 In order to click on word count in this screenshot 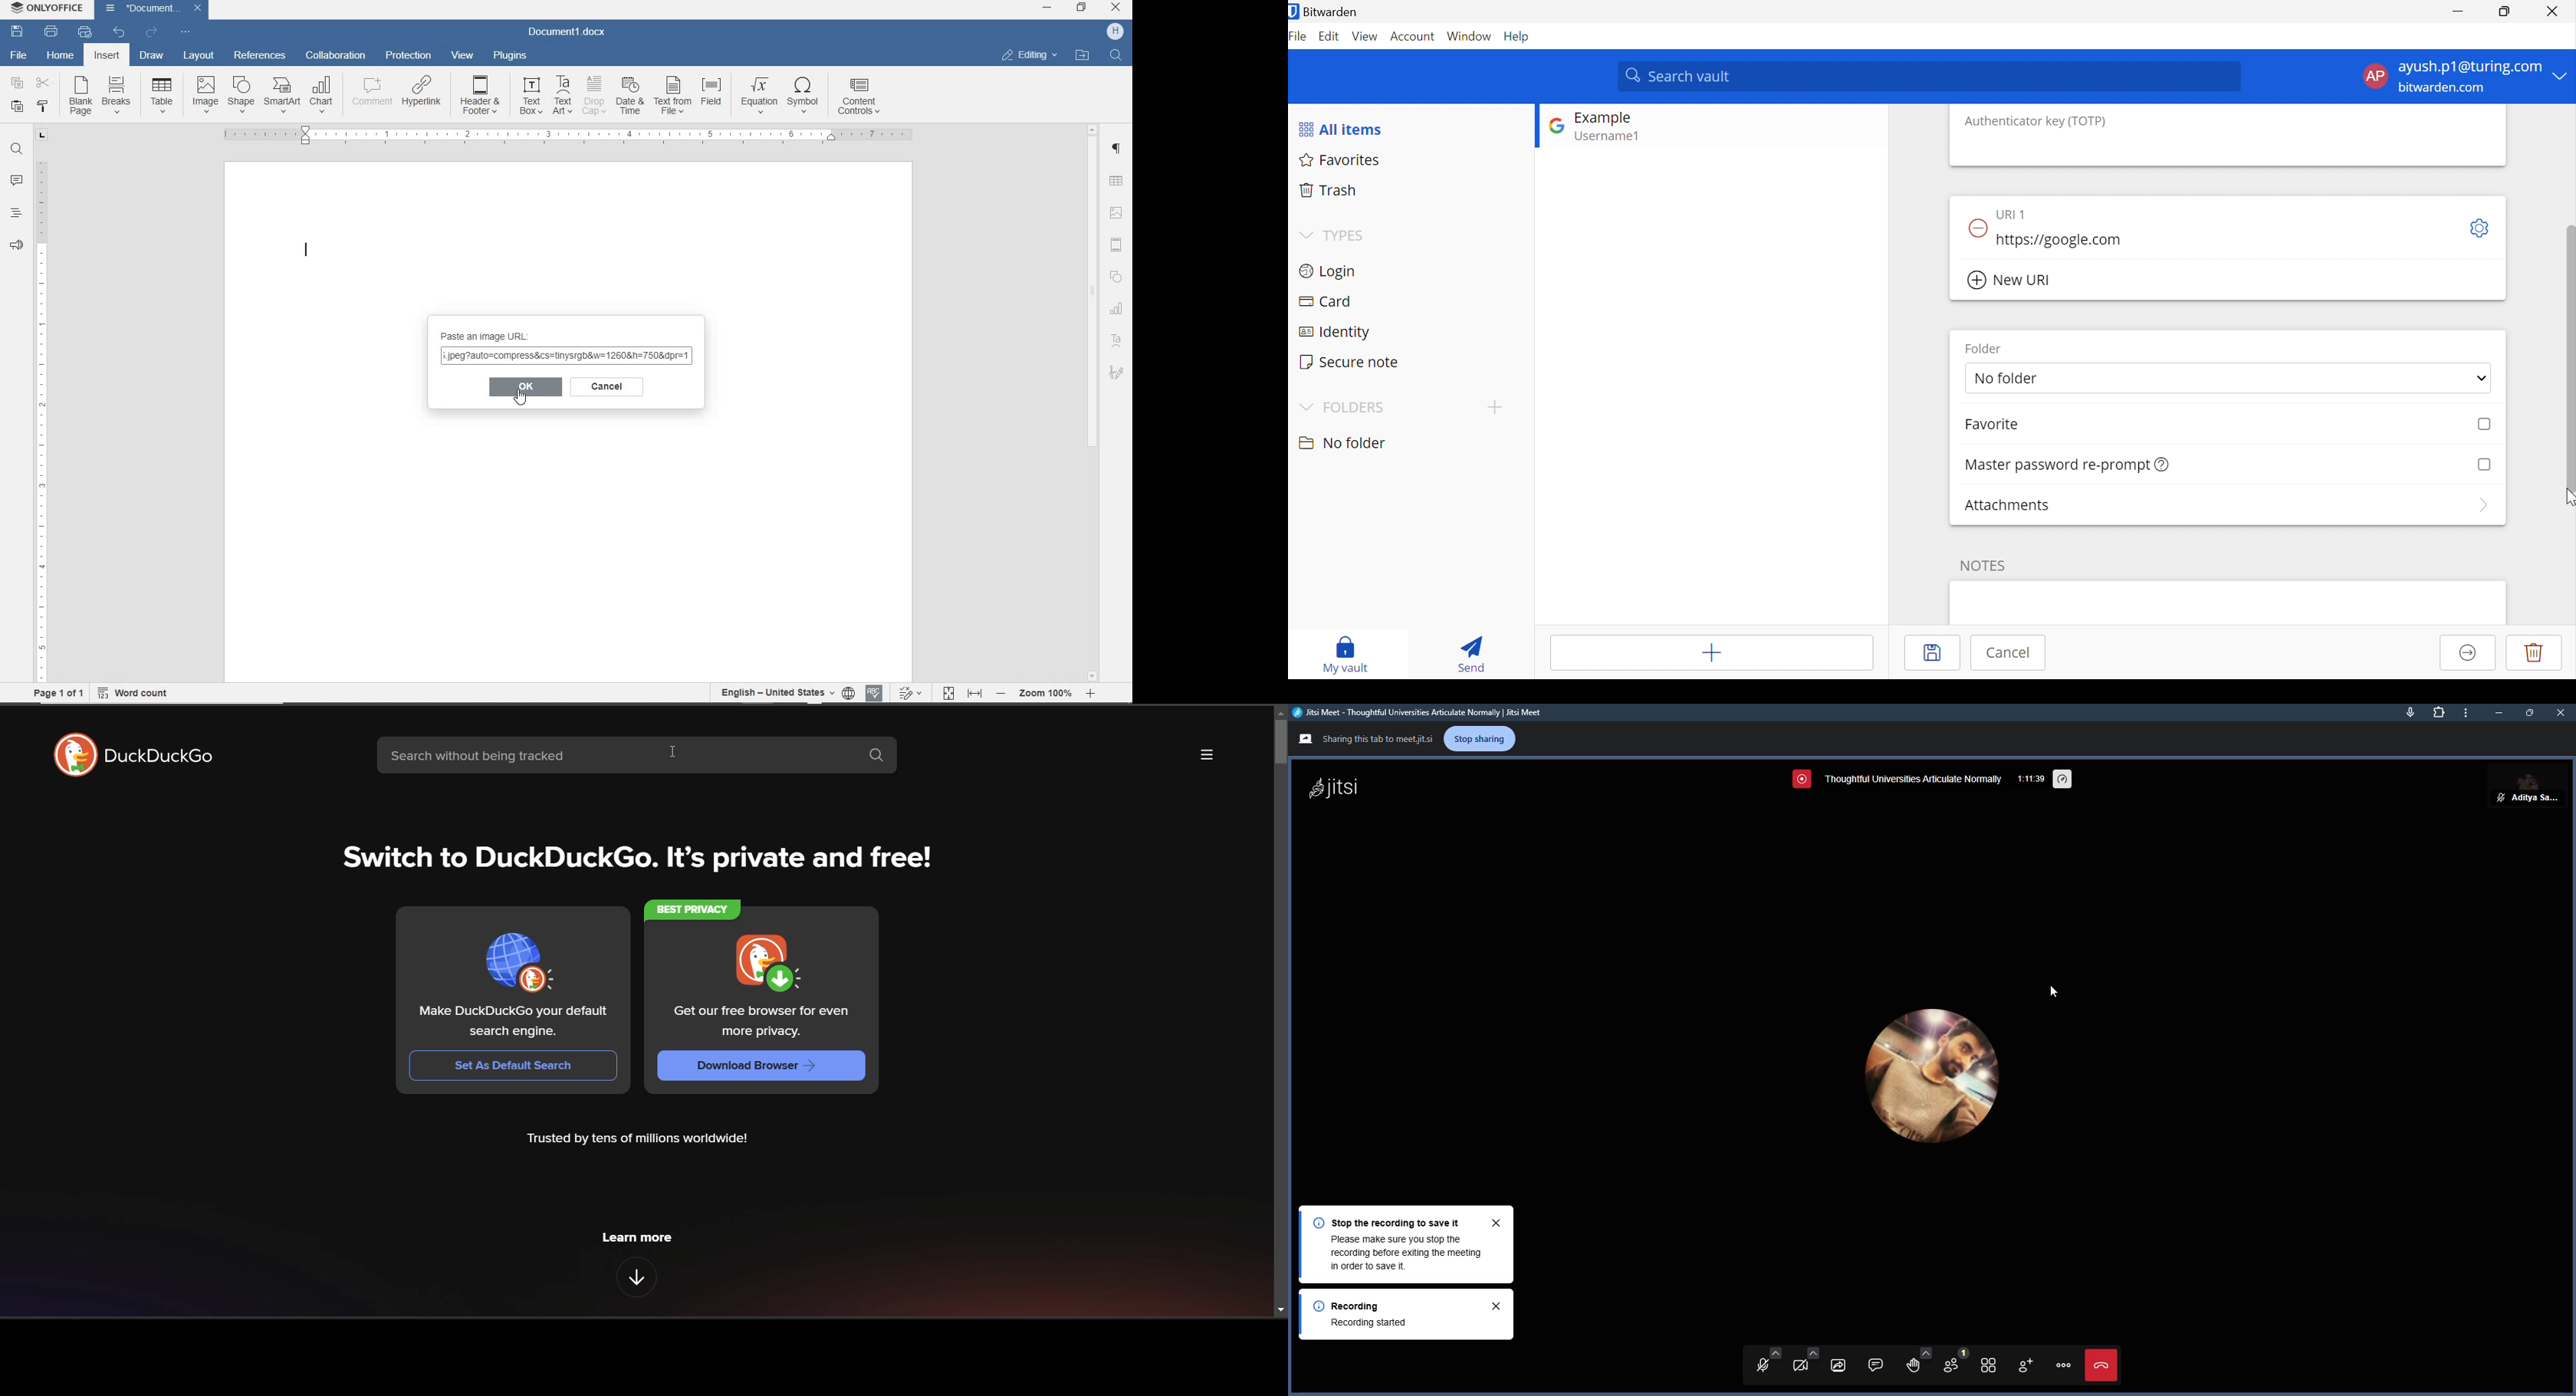, I will do `click(137, 694)`.